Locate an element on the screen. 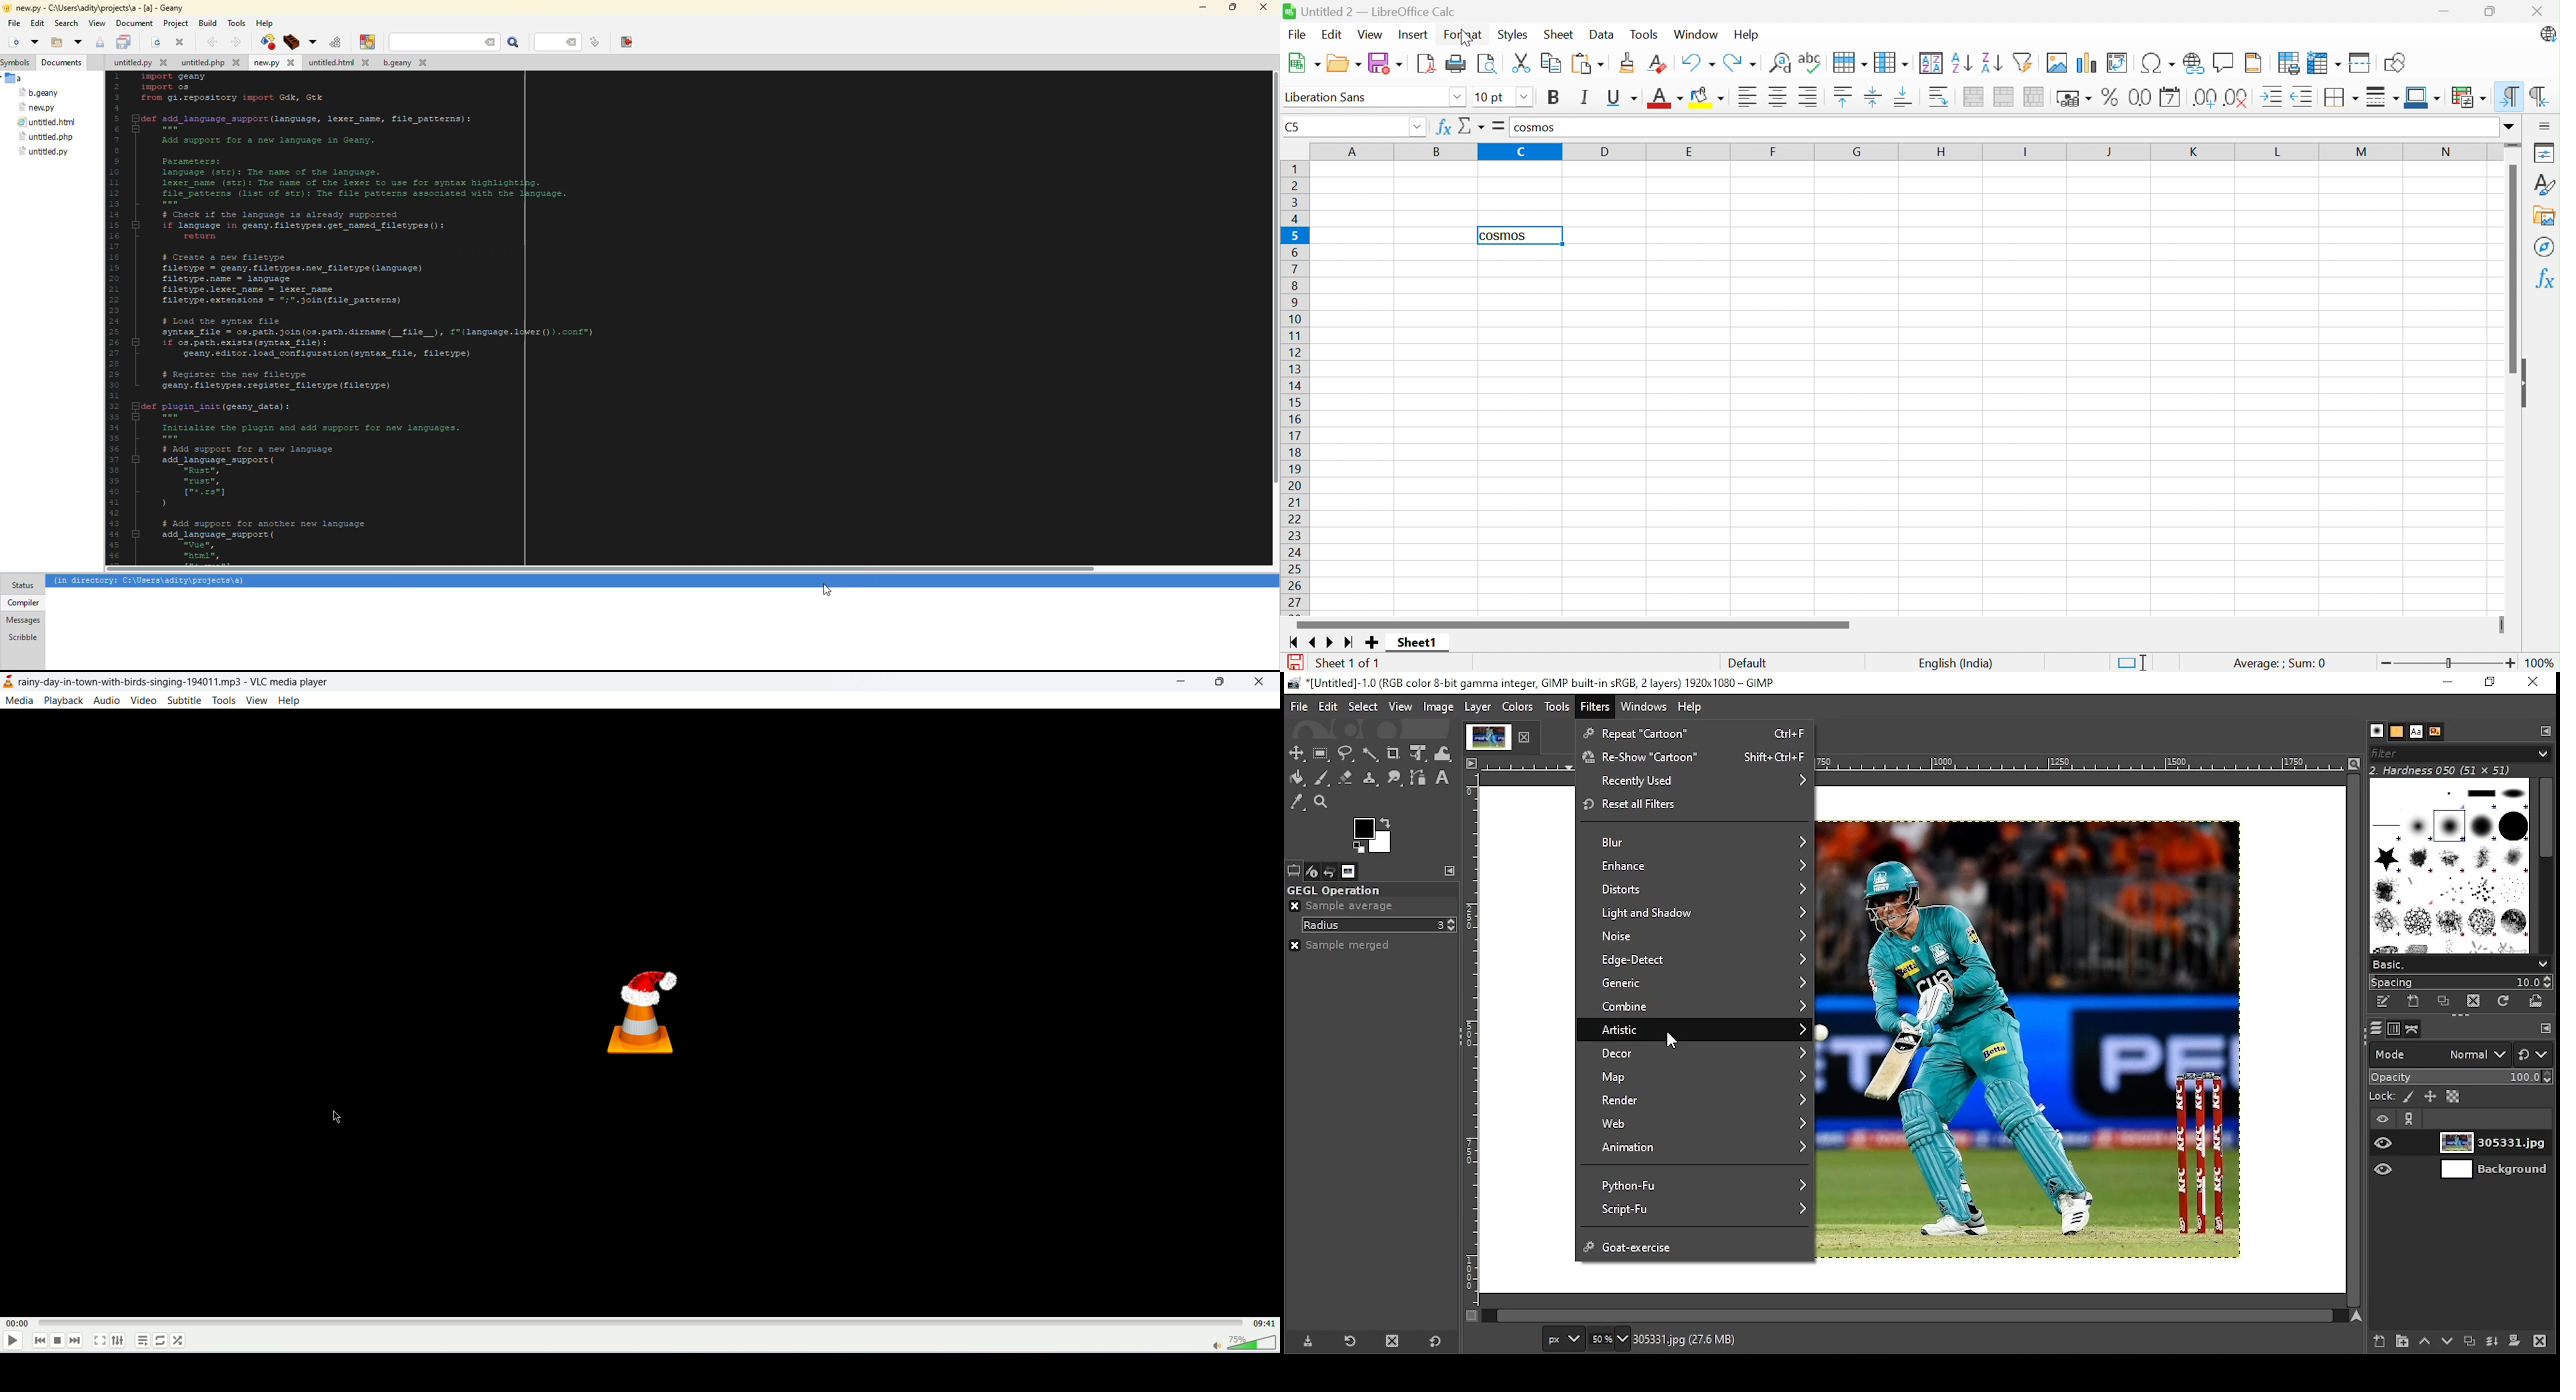  eraser tool is located at coordinates (1345, 777).